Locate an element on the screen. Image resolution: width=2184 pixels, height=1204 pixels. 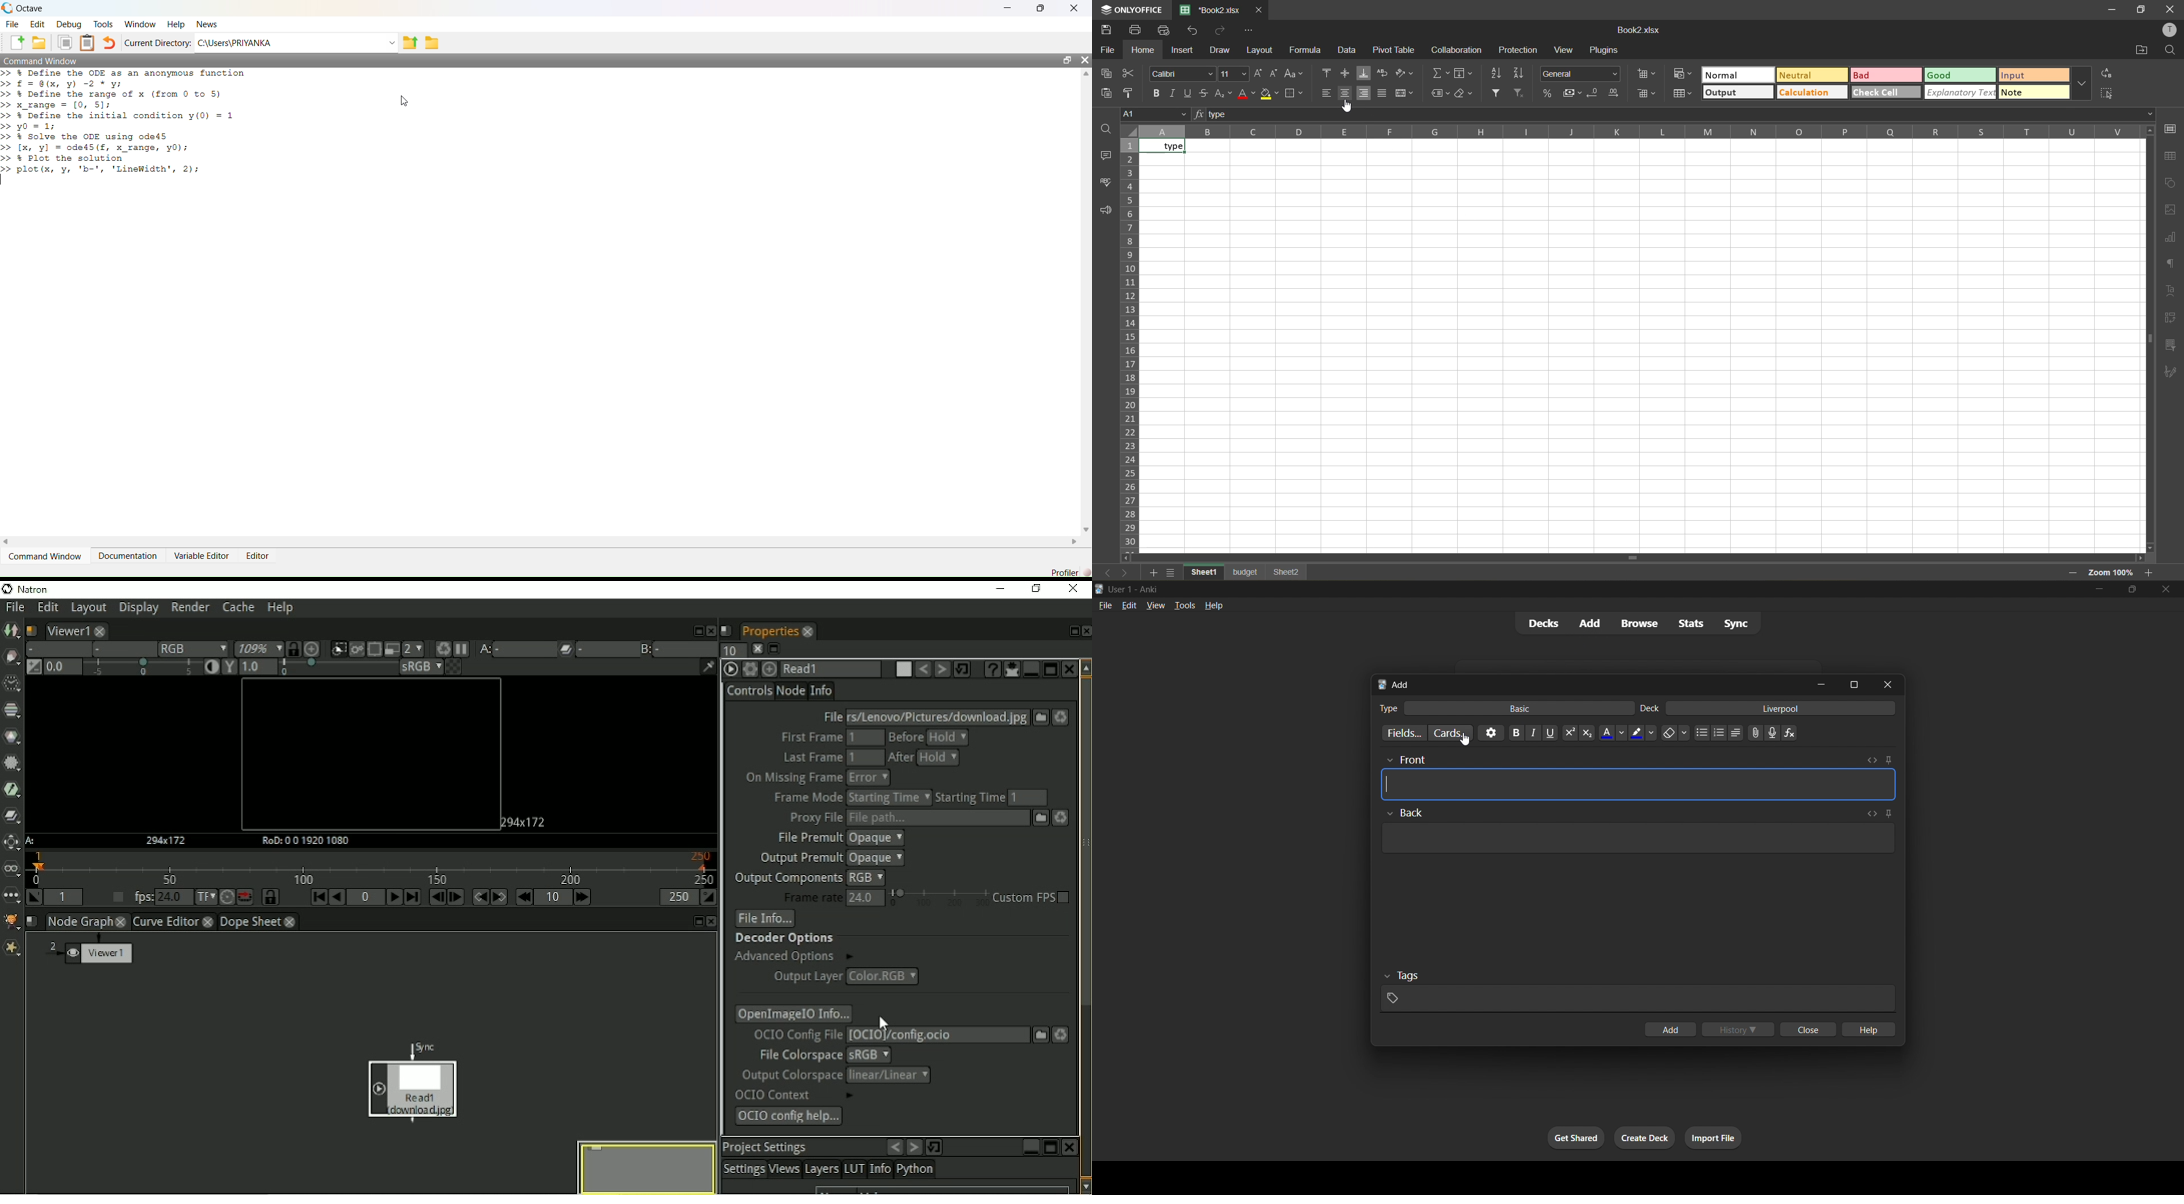
close tab is located at coordinates (1259, 10).